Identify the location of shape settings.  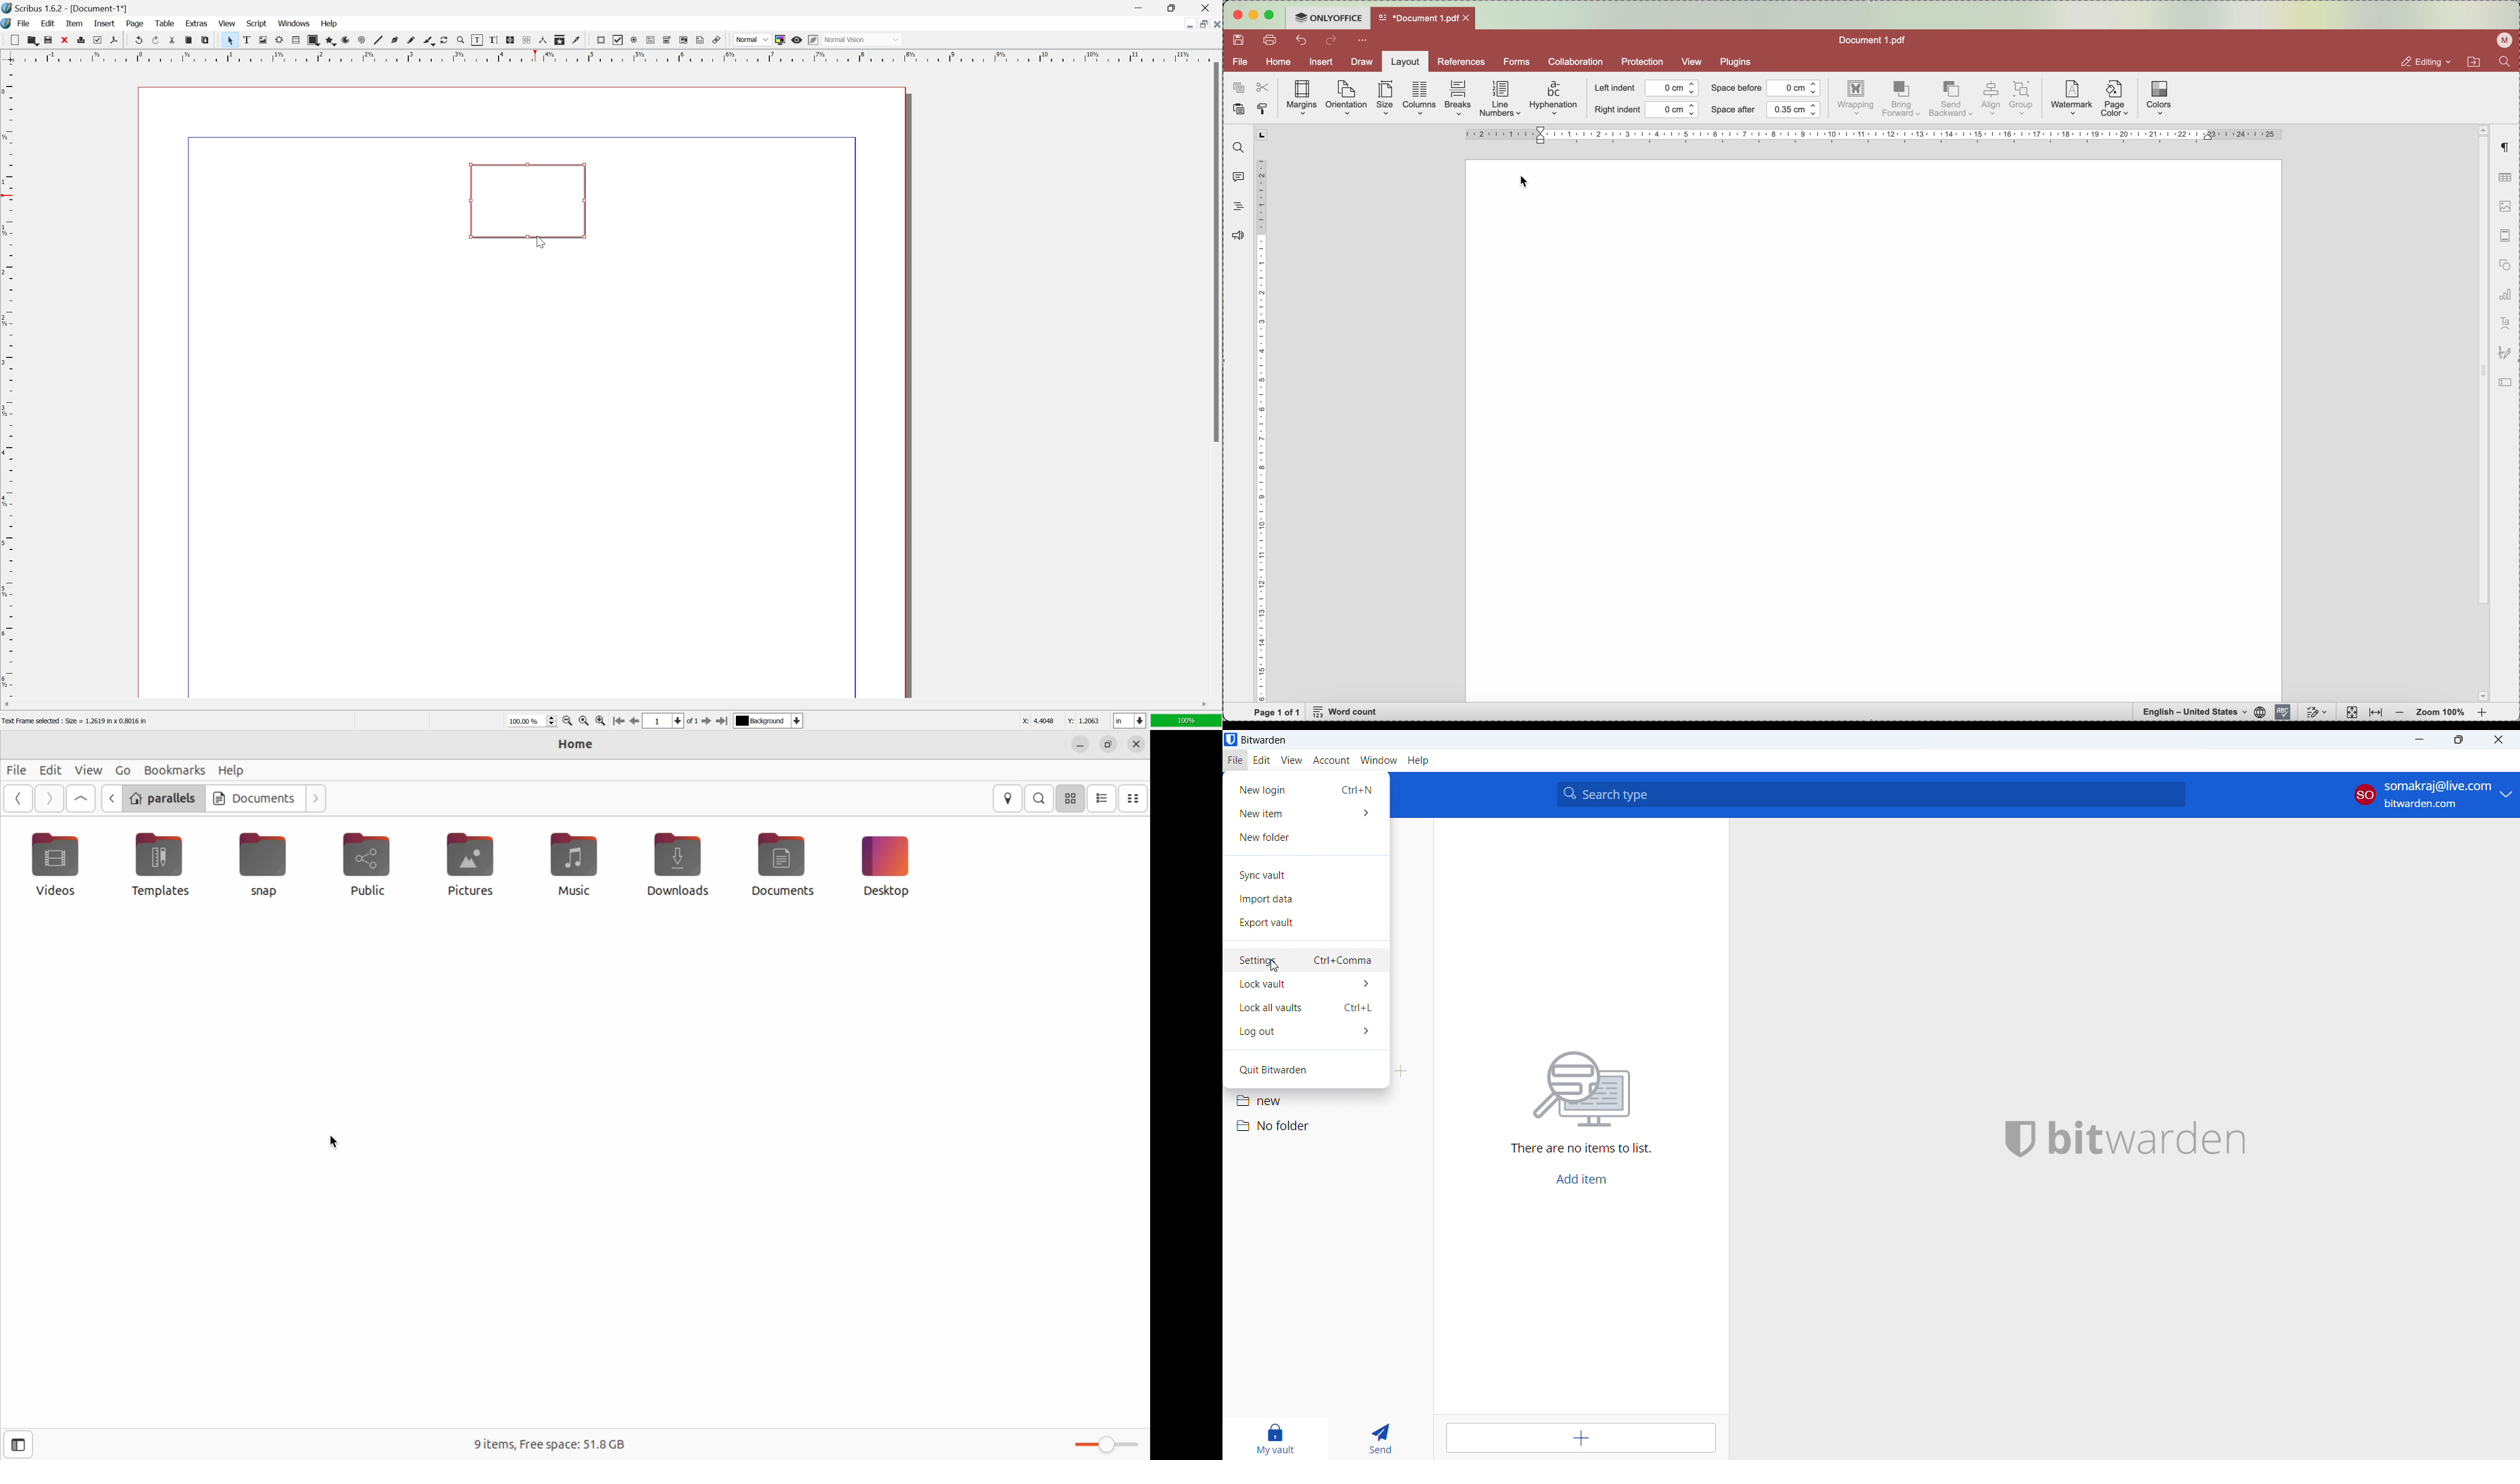
(2503, 267).